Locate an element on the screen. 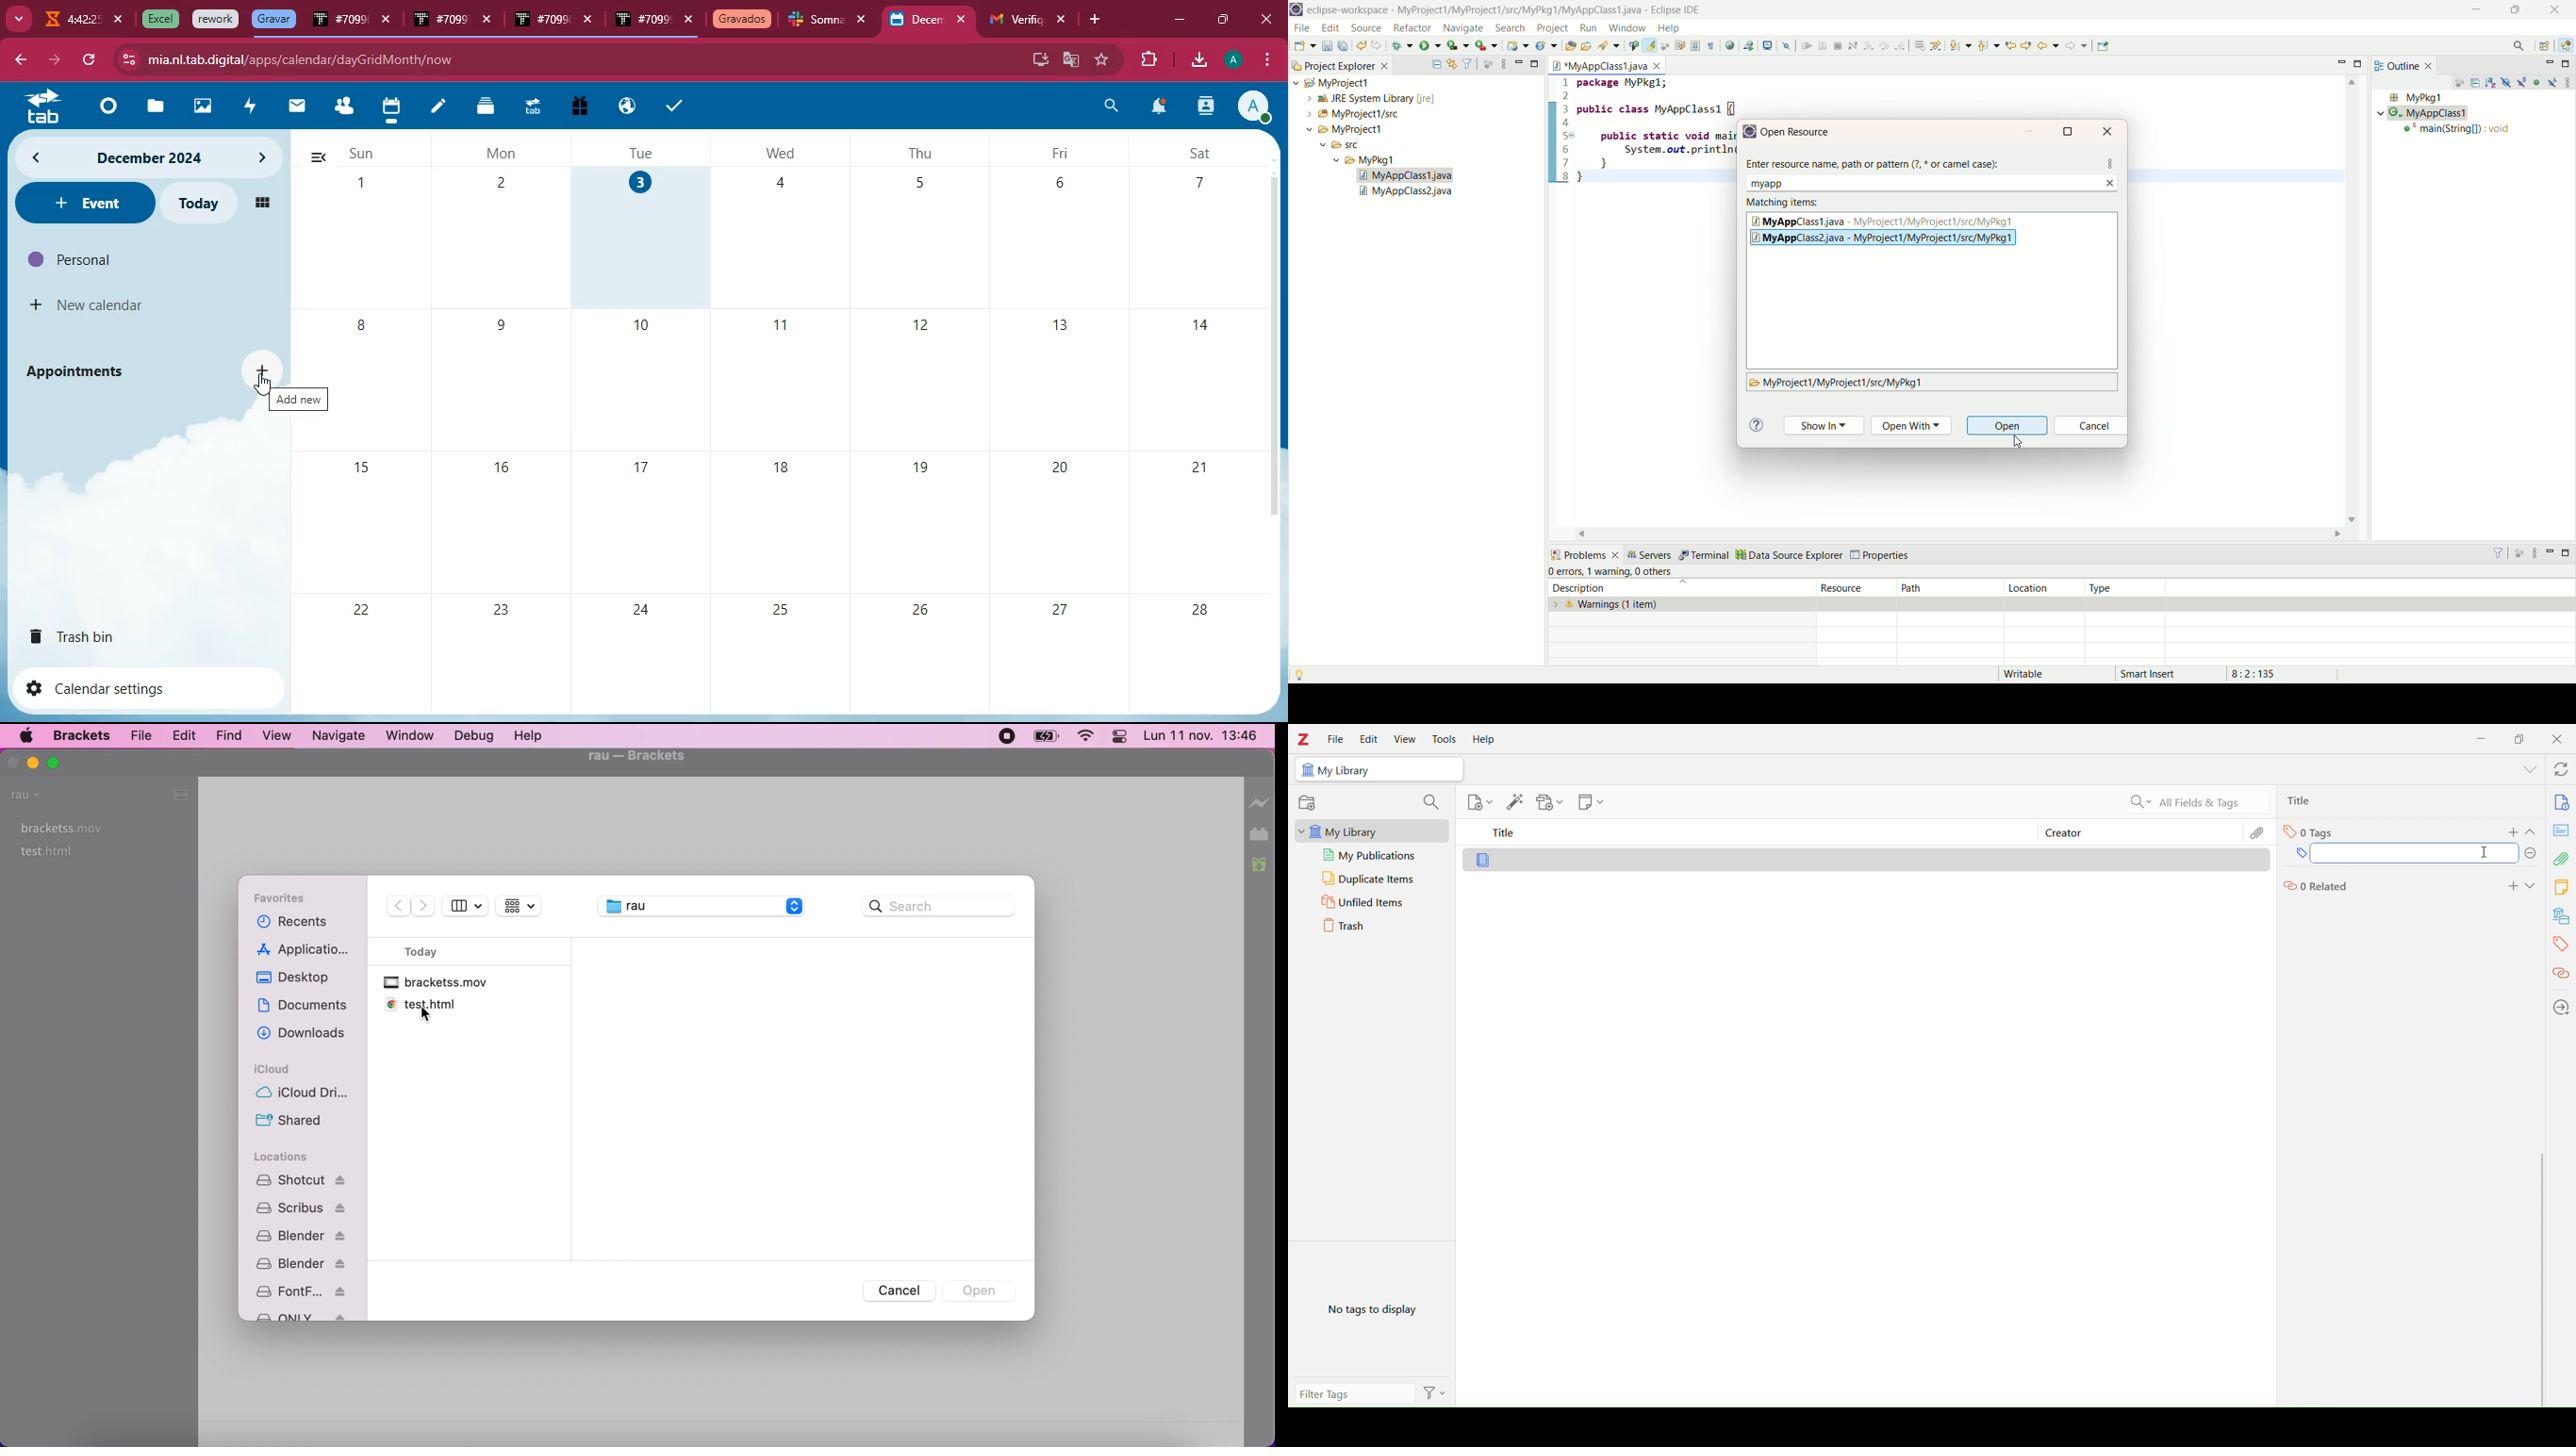 Image resolution: width=2576 pixels, height=1456 pixels. tab is located at coordinates (157, 19).